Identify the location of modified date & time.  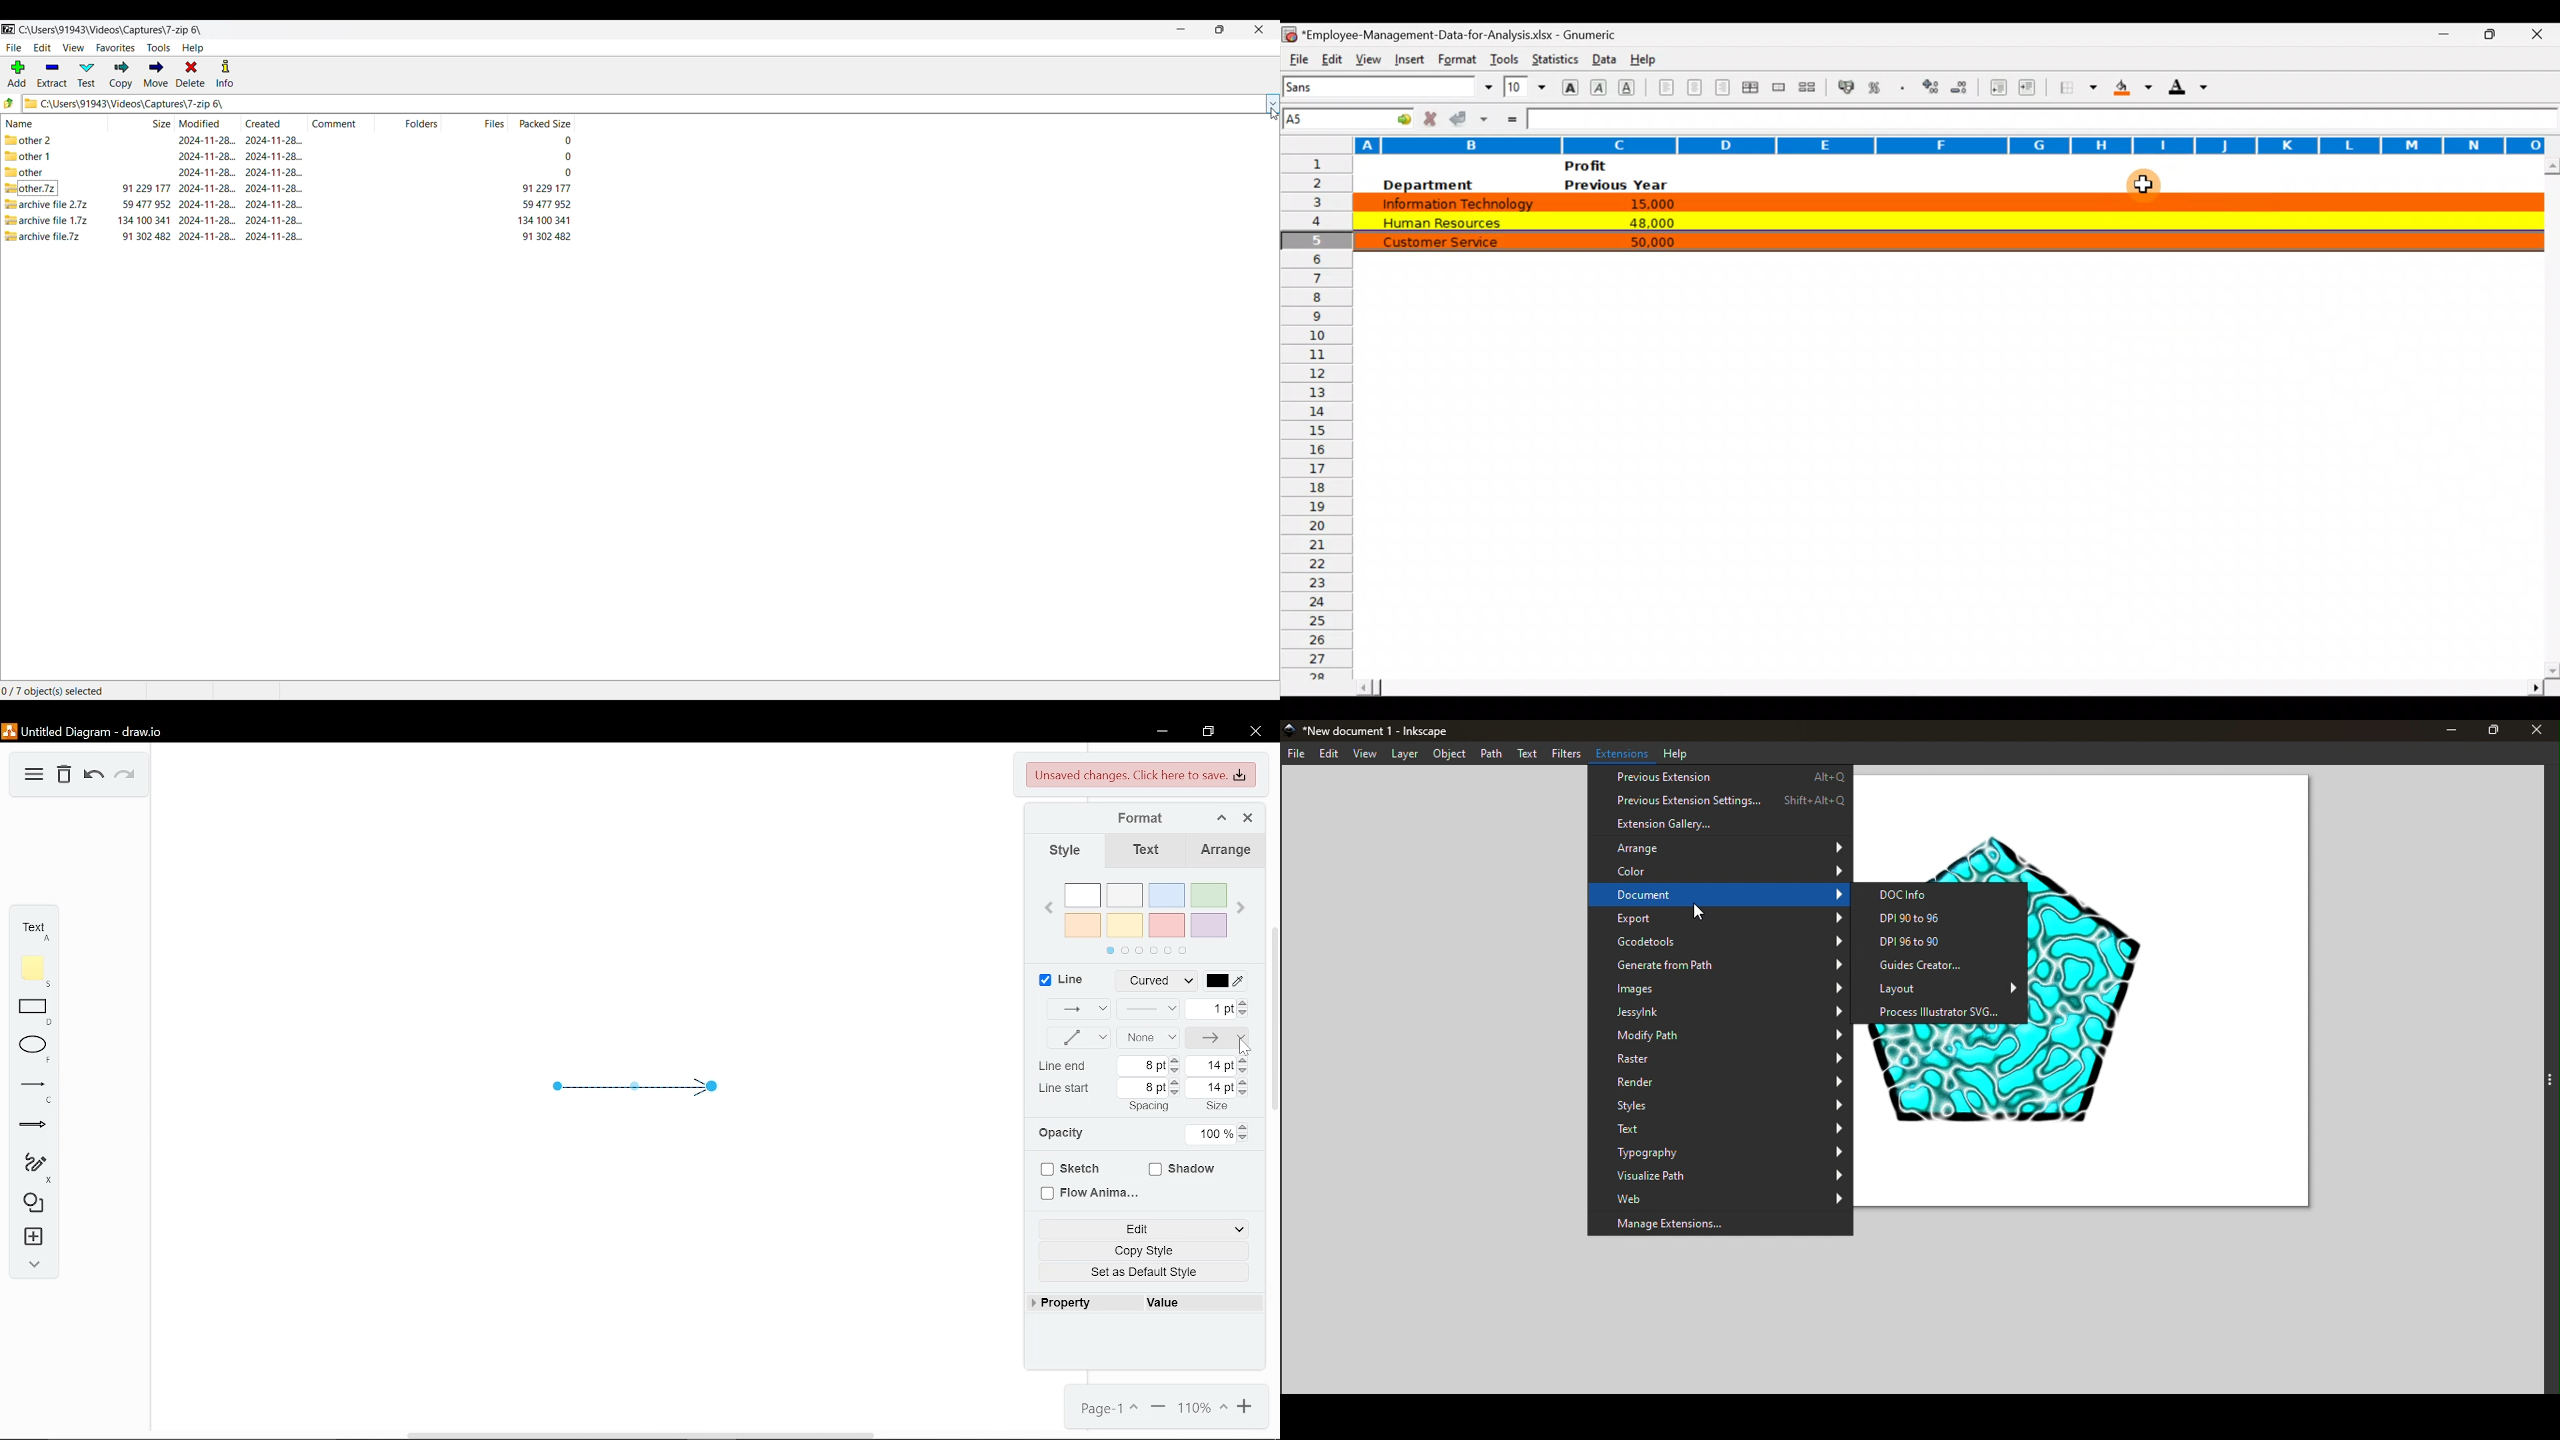
(206, 139).